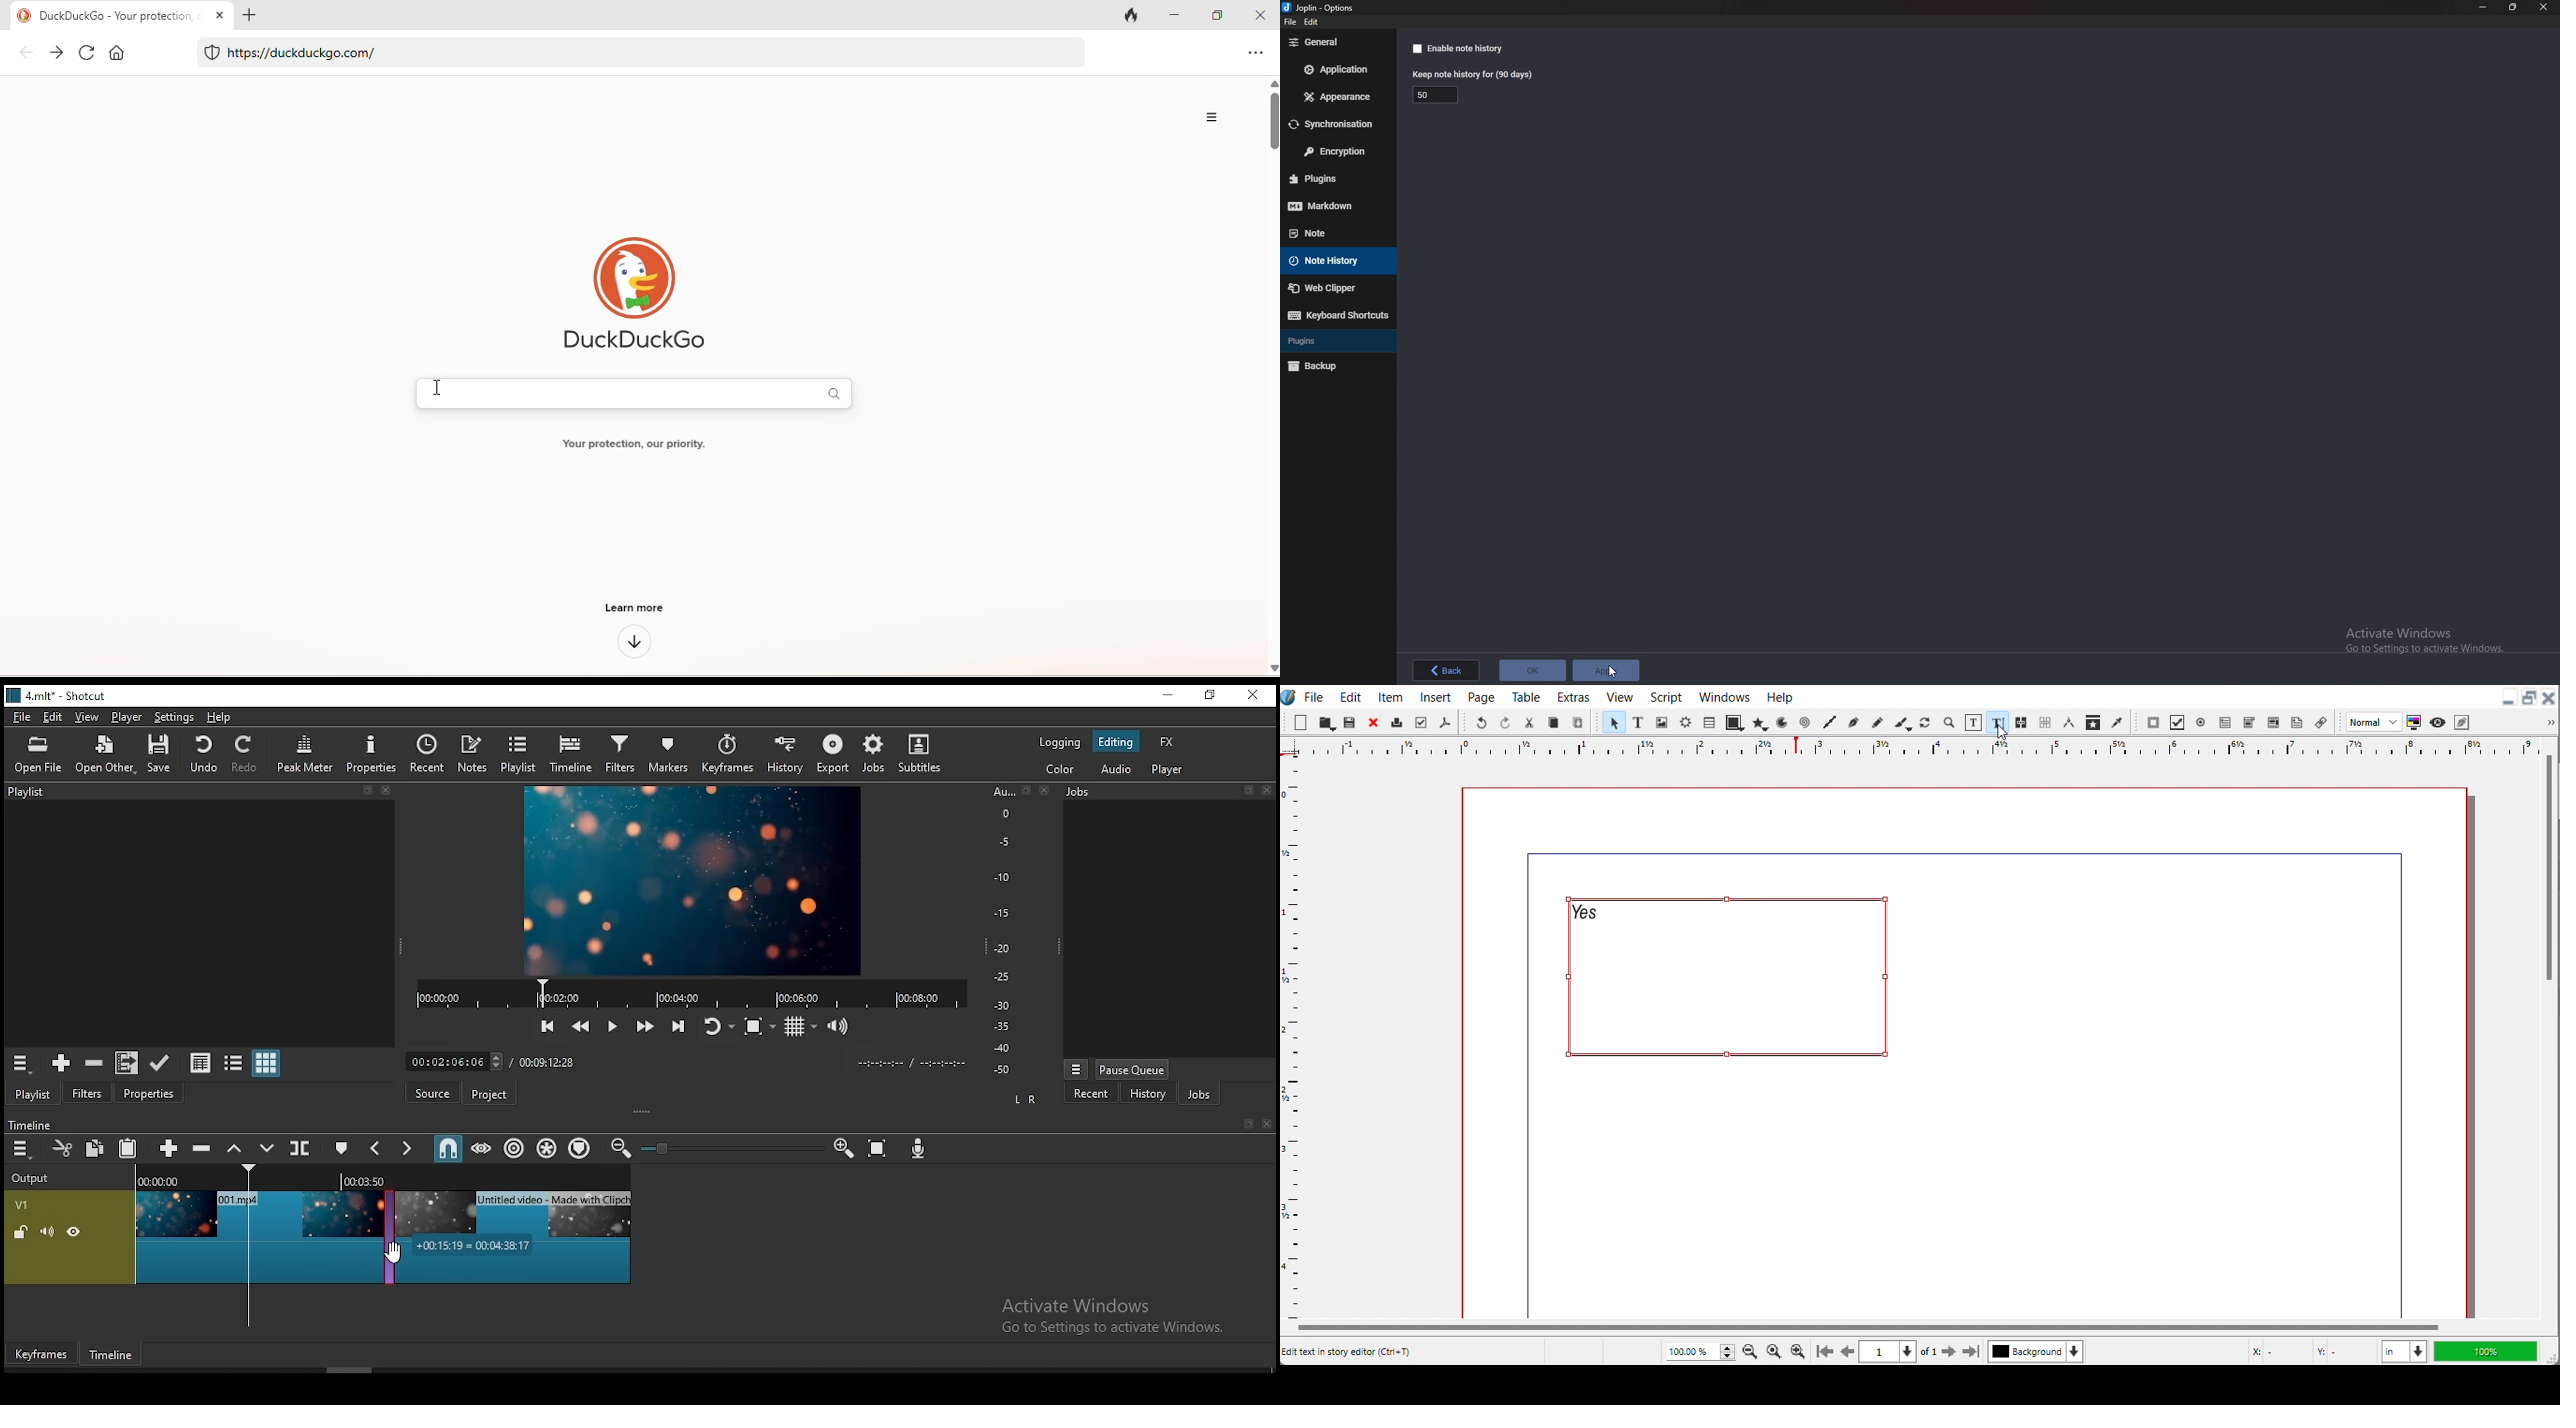 This screenshot has width=2576, height=1428. Describe the element at coordinates (2549, 698) in the screenshot. I see `Close` at that location.